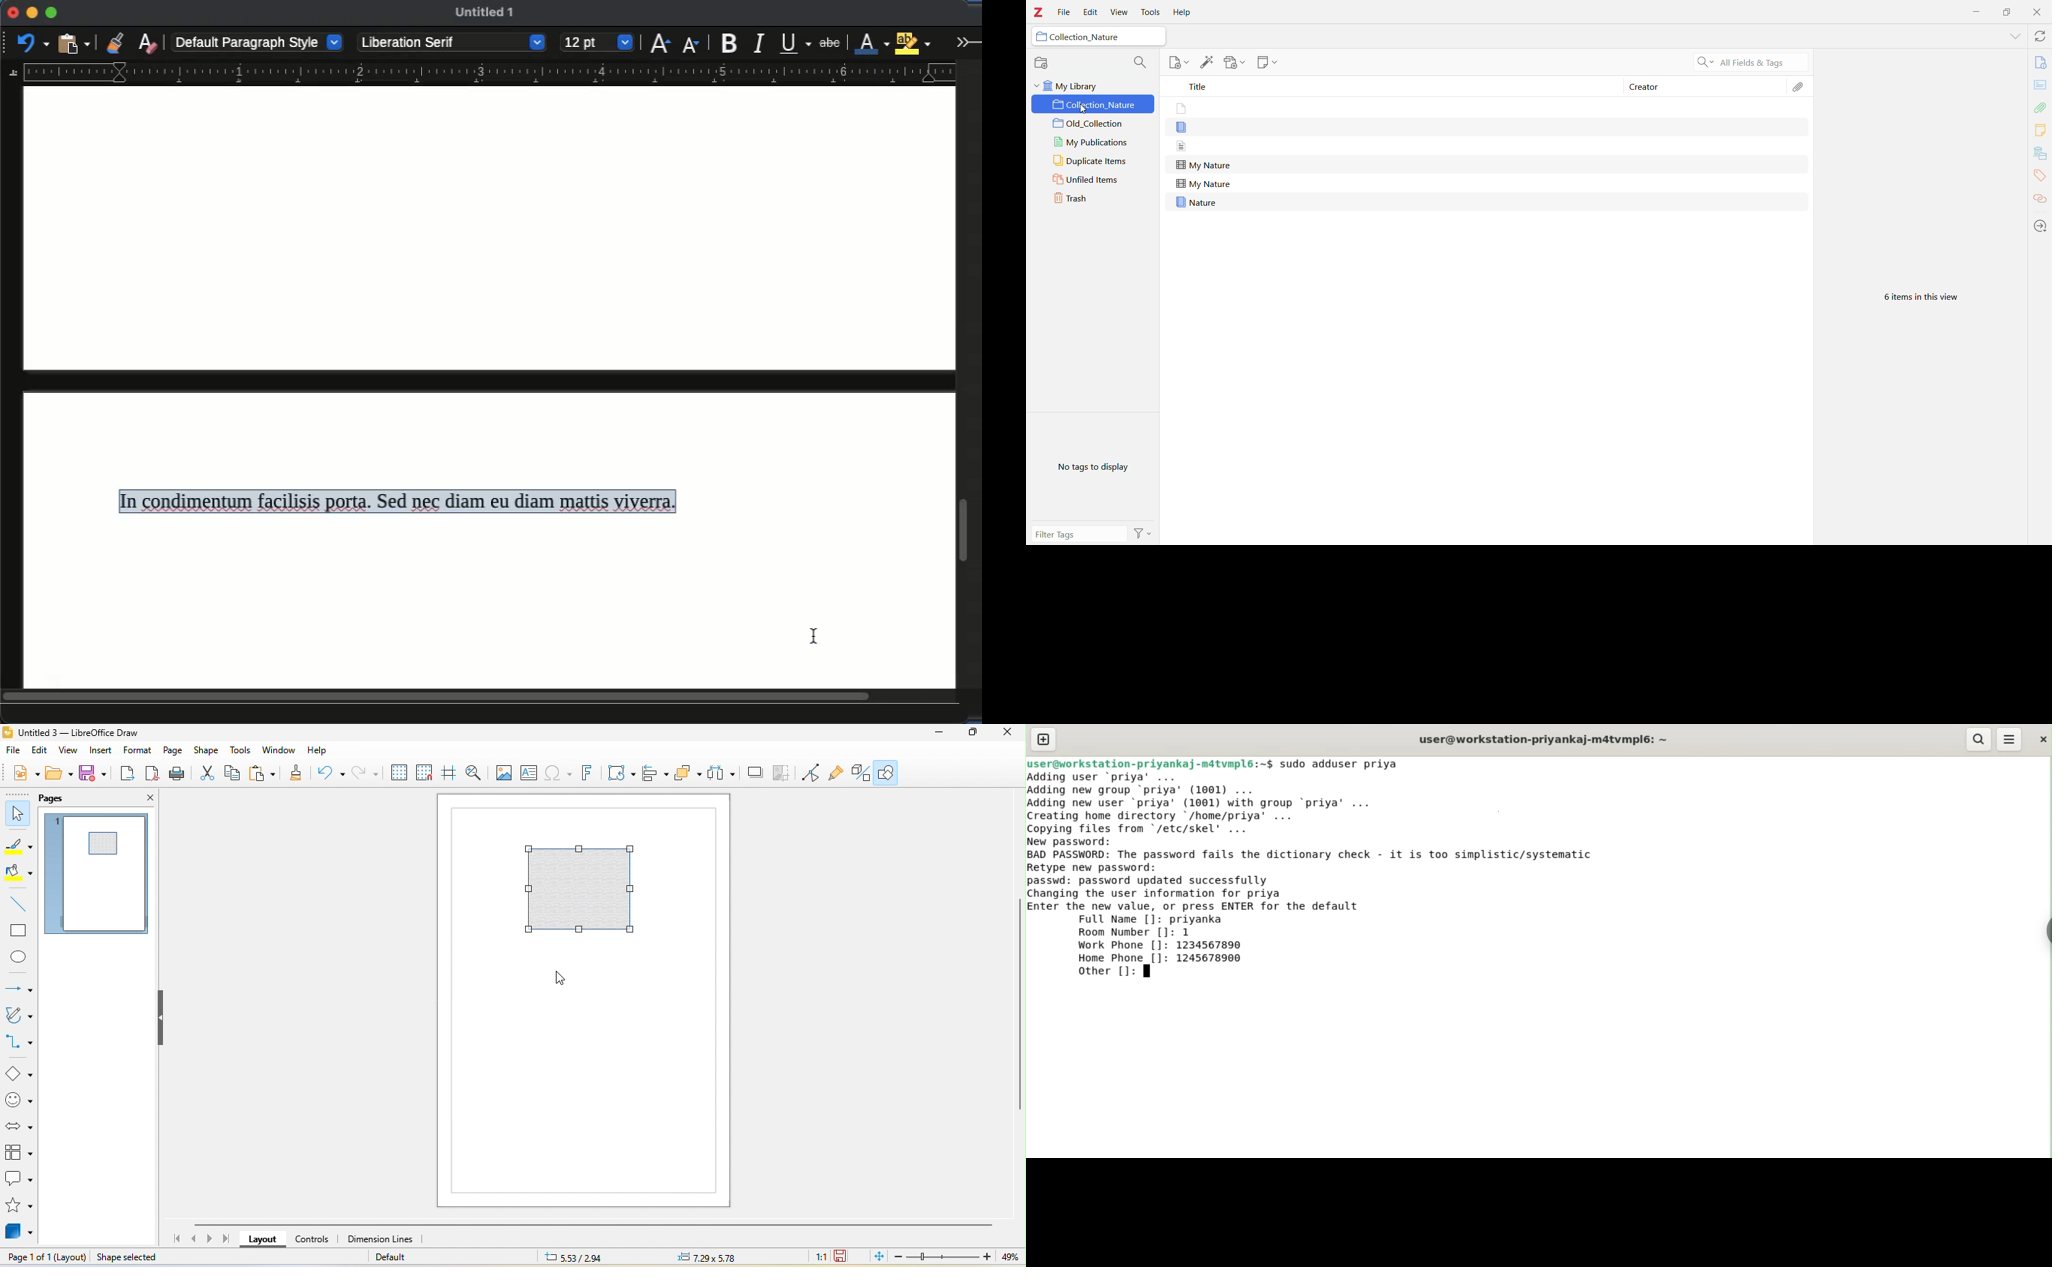  Describe the element at coordinates (1978, 11) in the screenshot. I see `Minimize` at that location.